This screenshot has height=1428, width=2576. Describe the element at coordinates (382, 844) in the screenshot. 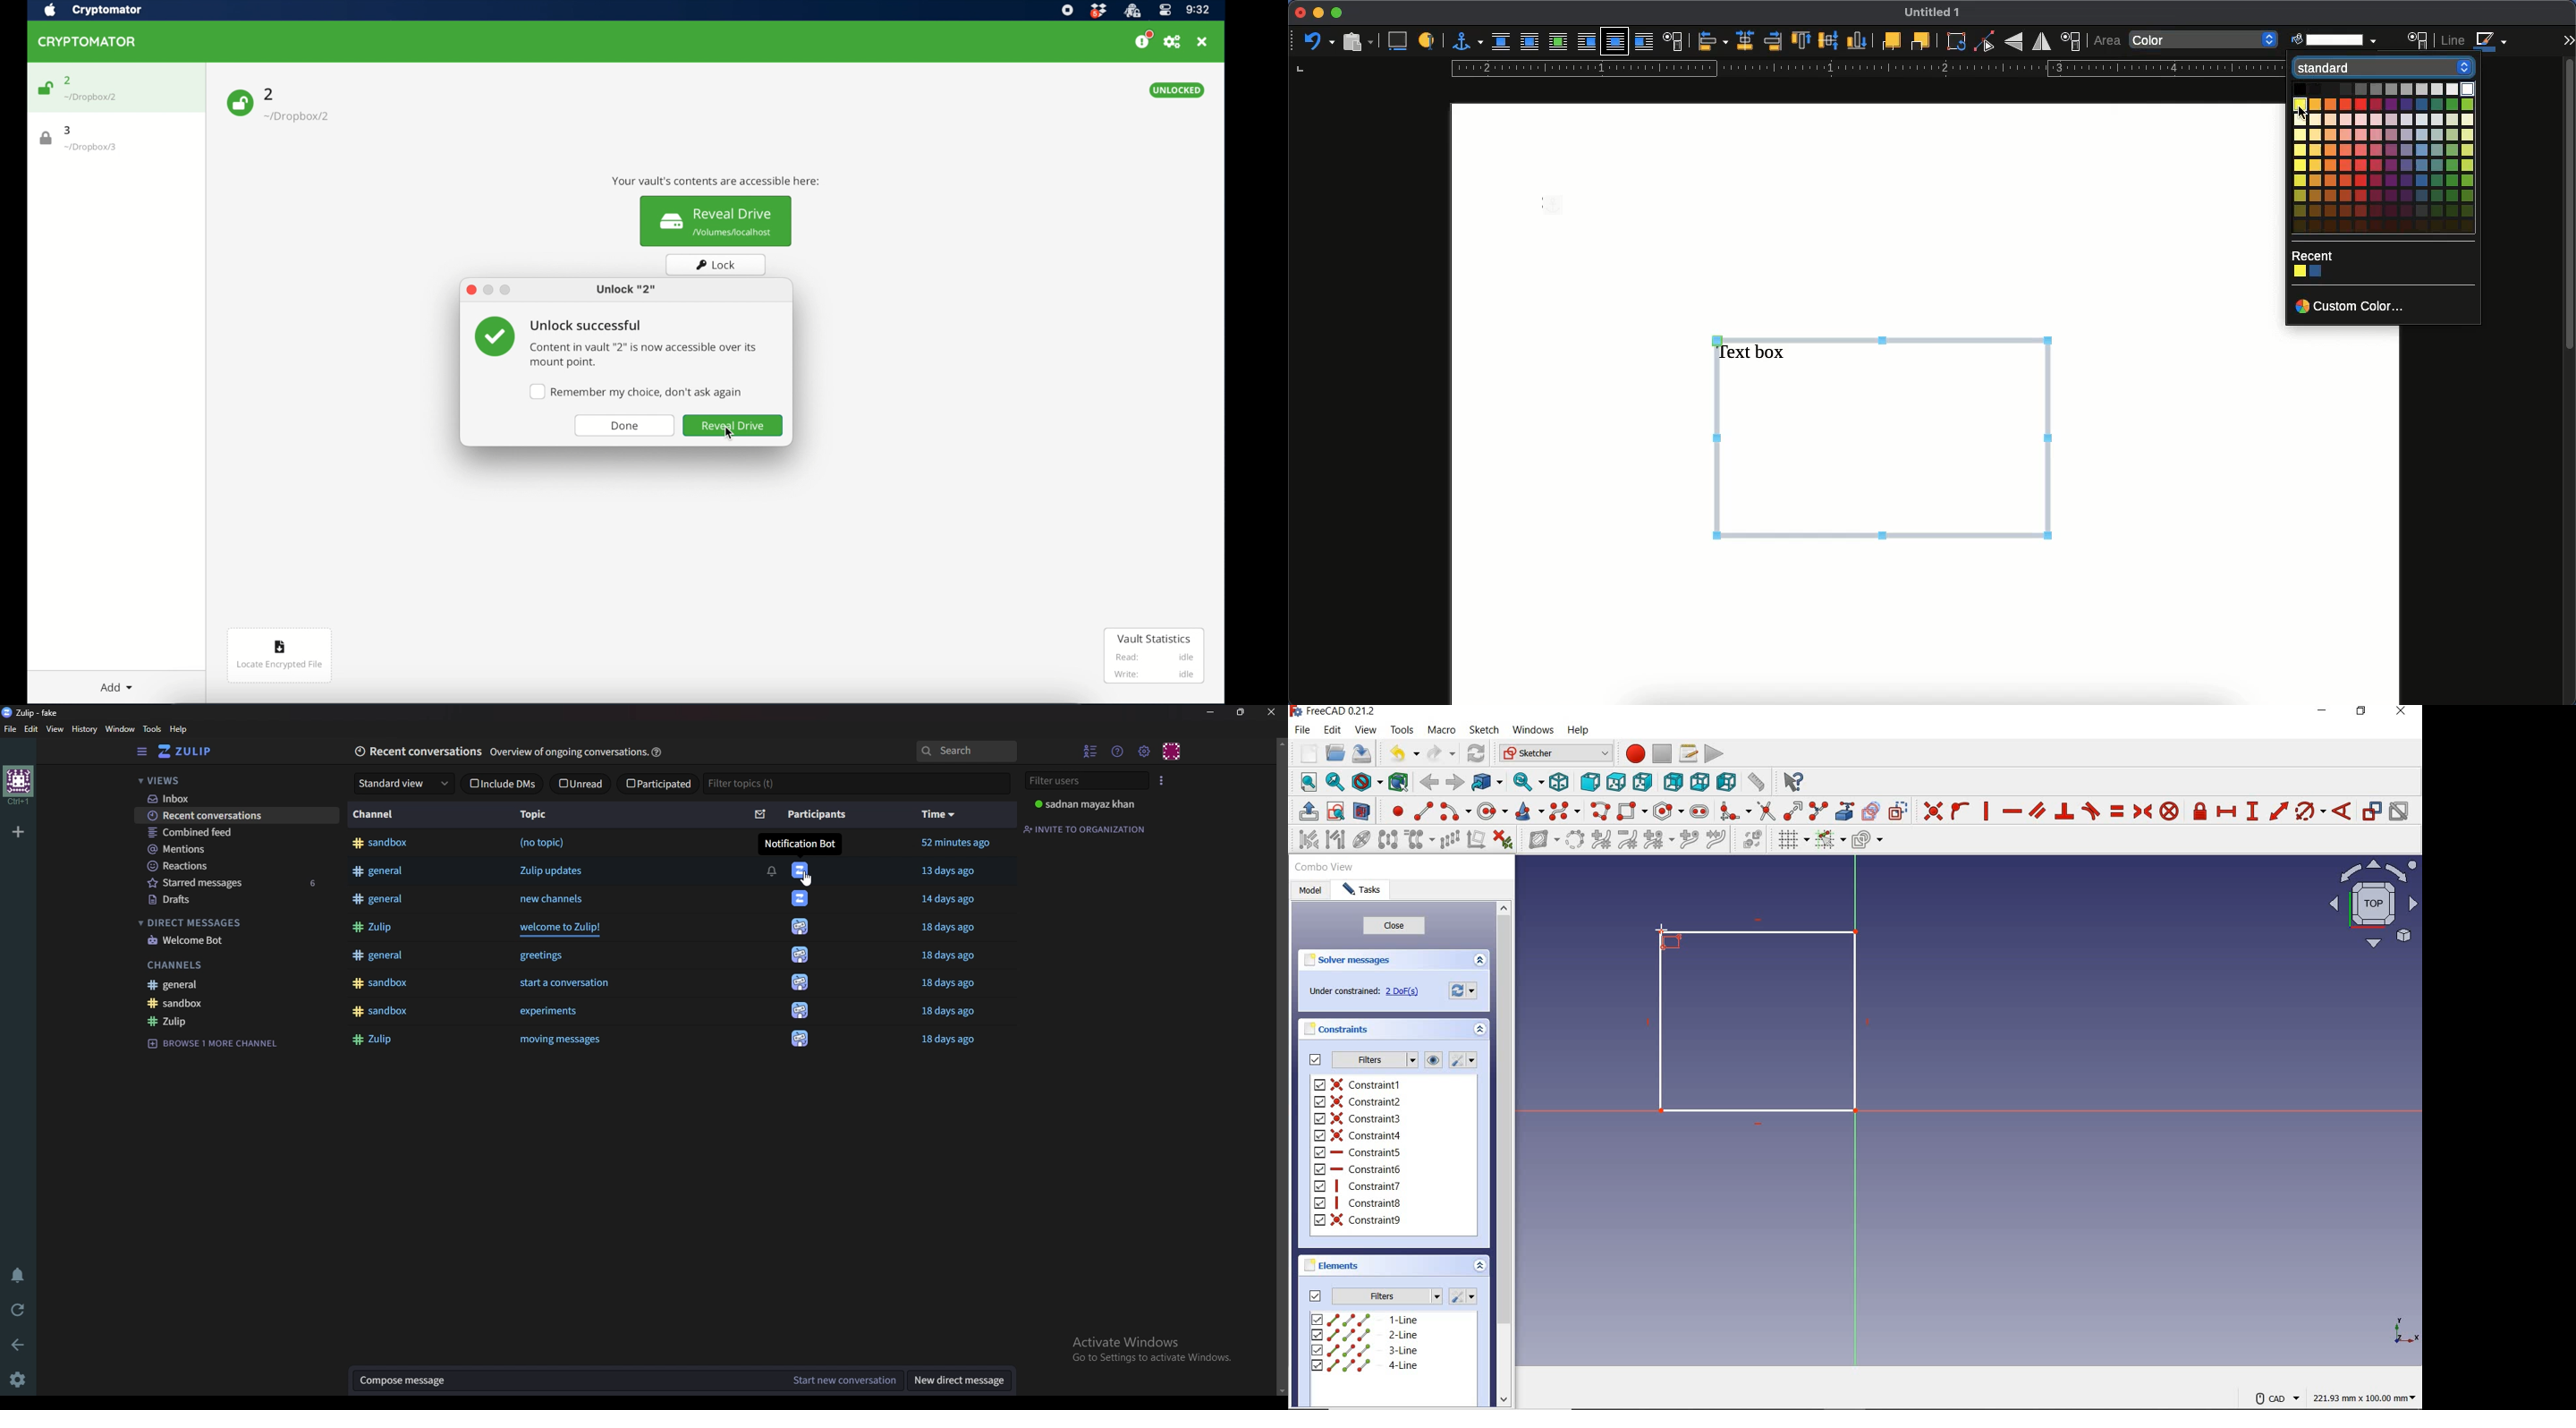

I see `#sandbox` at that location.